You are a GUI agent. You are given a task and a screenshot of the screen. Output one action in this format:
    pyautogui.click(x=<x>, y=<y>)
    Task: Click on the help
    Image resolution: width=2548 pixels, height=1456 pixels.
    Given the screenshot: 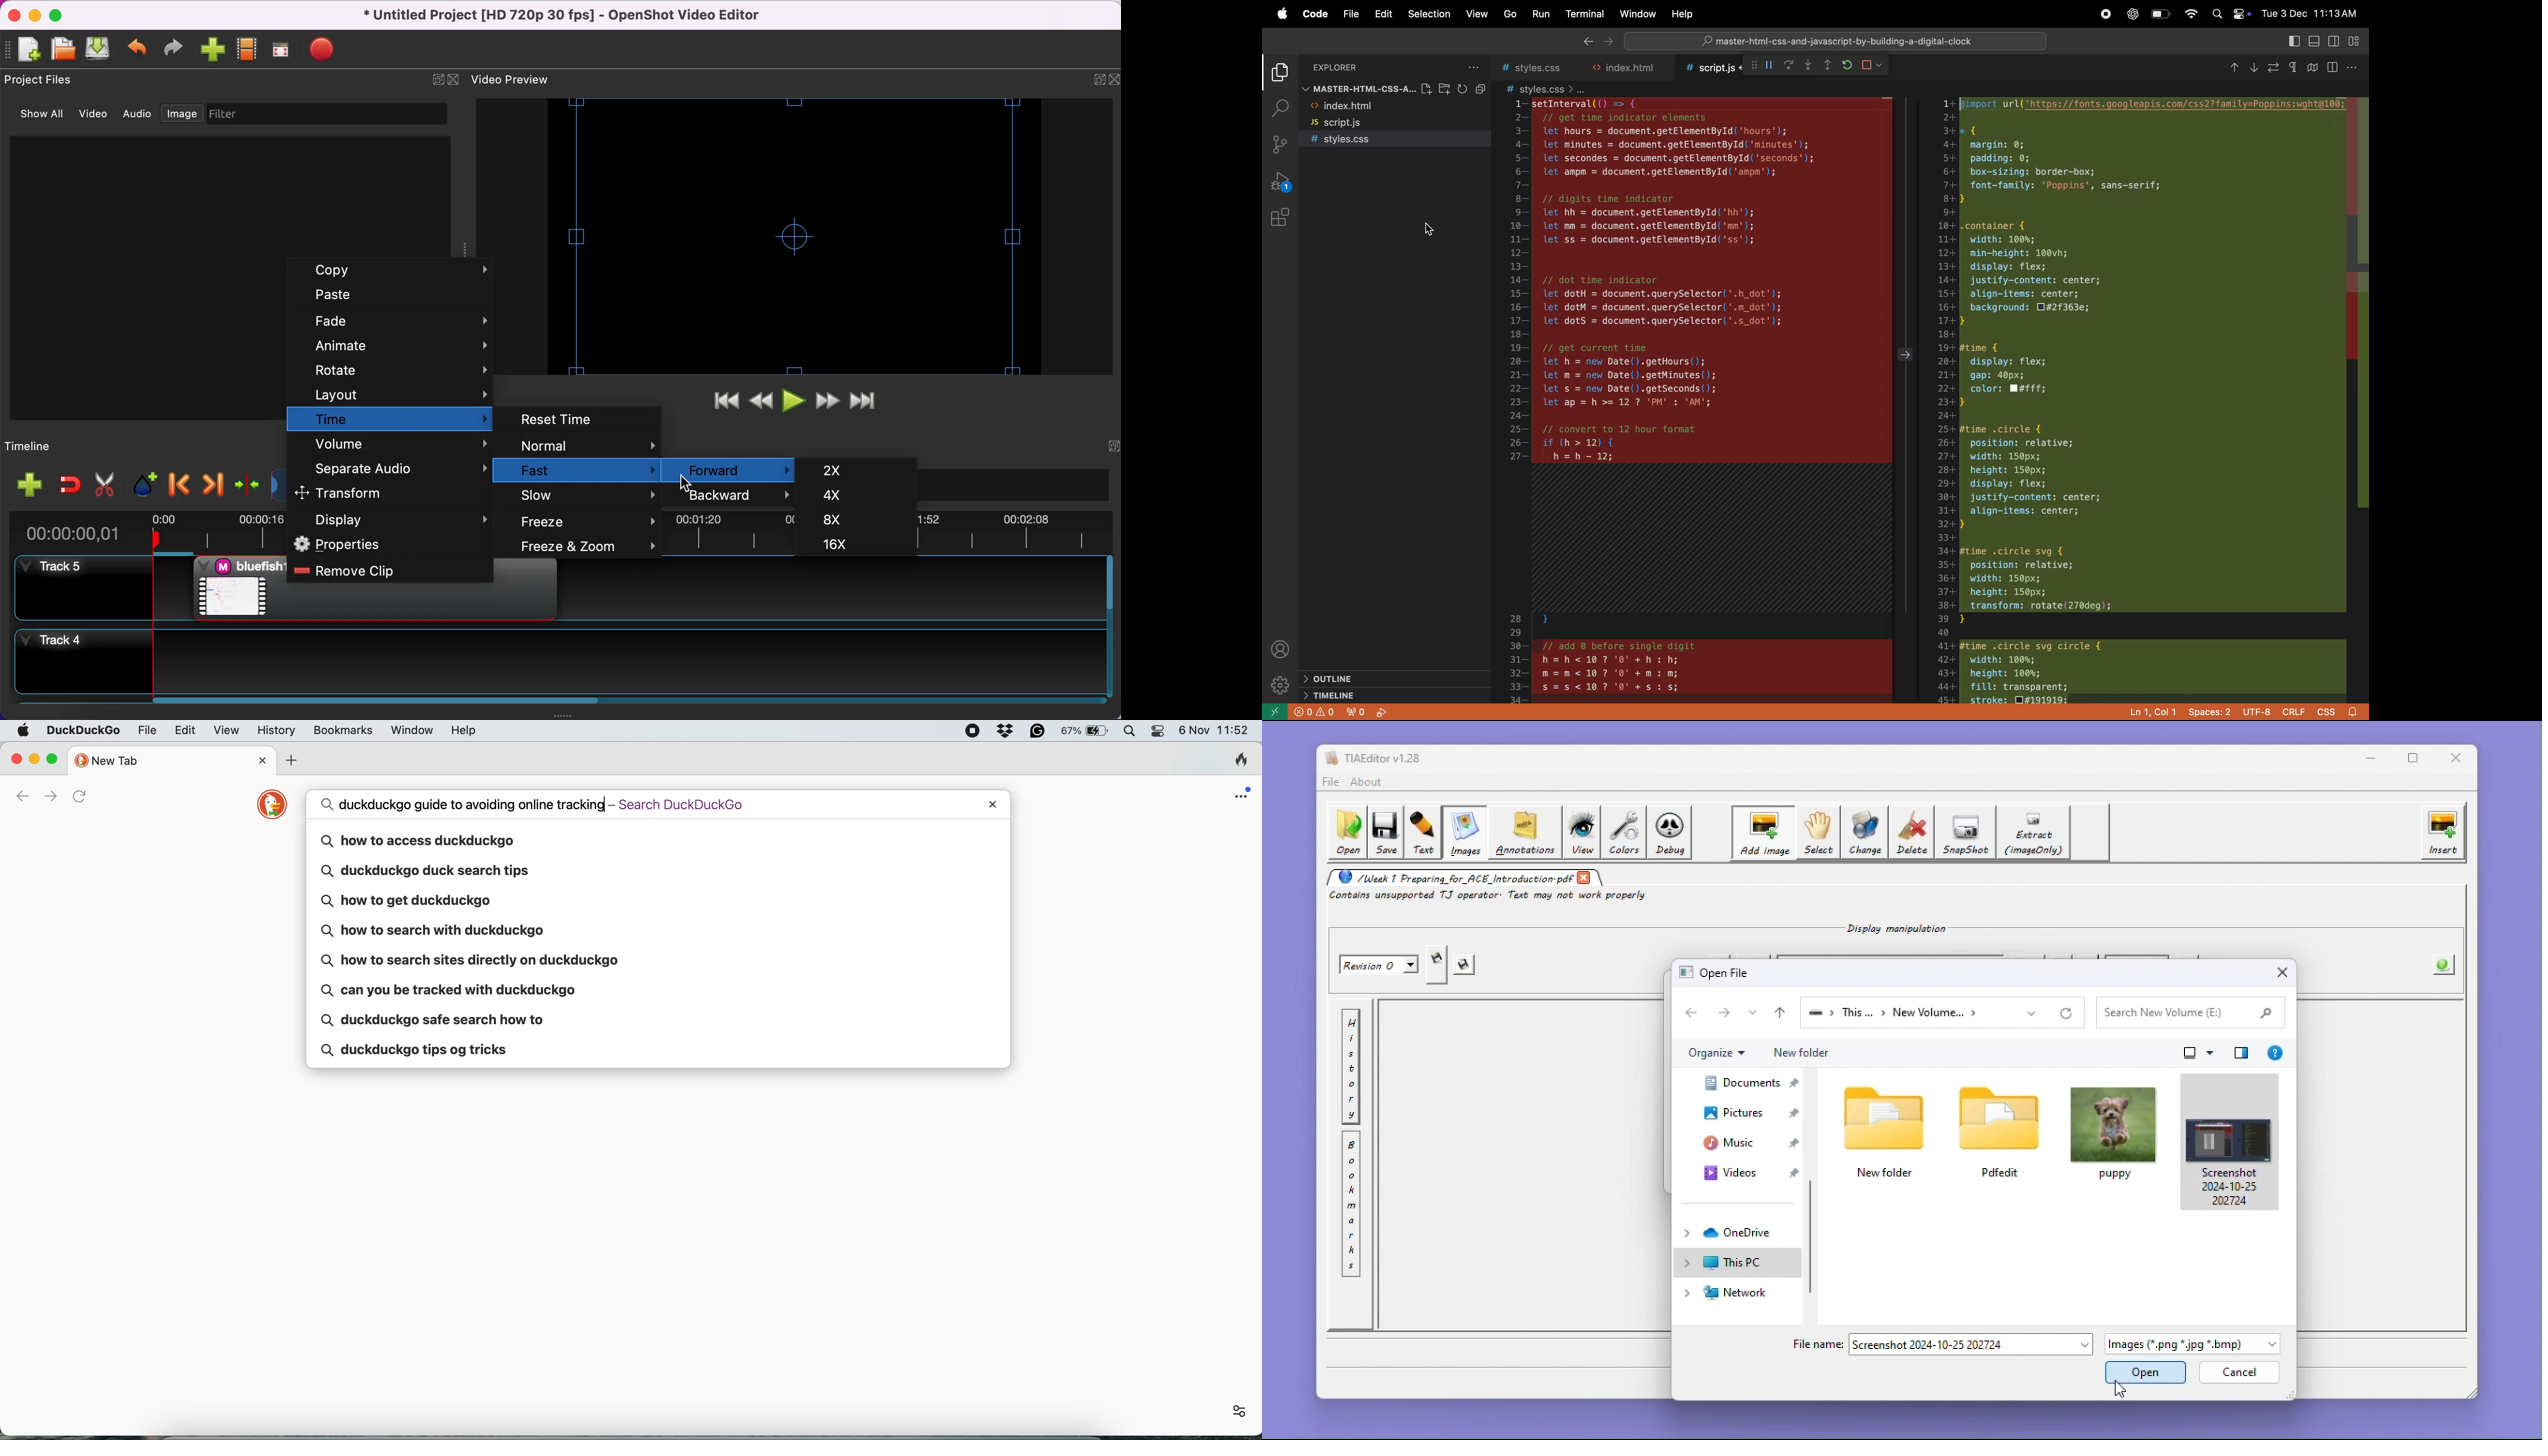 What is the action you would take?
    pyautogui.click(x=1681, y=12)
    